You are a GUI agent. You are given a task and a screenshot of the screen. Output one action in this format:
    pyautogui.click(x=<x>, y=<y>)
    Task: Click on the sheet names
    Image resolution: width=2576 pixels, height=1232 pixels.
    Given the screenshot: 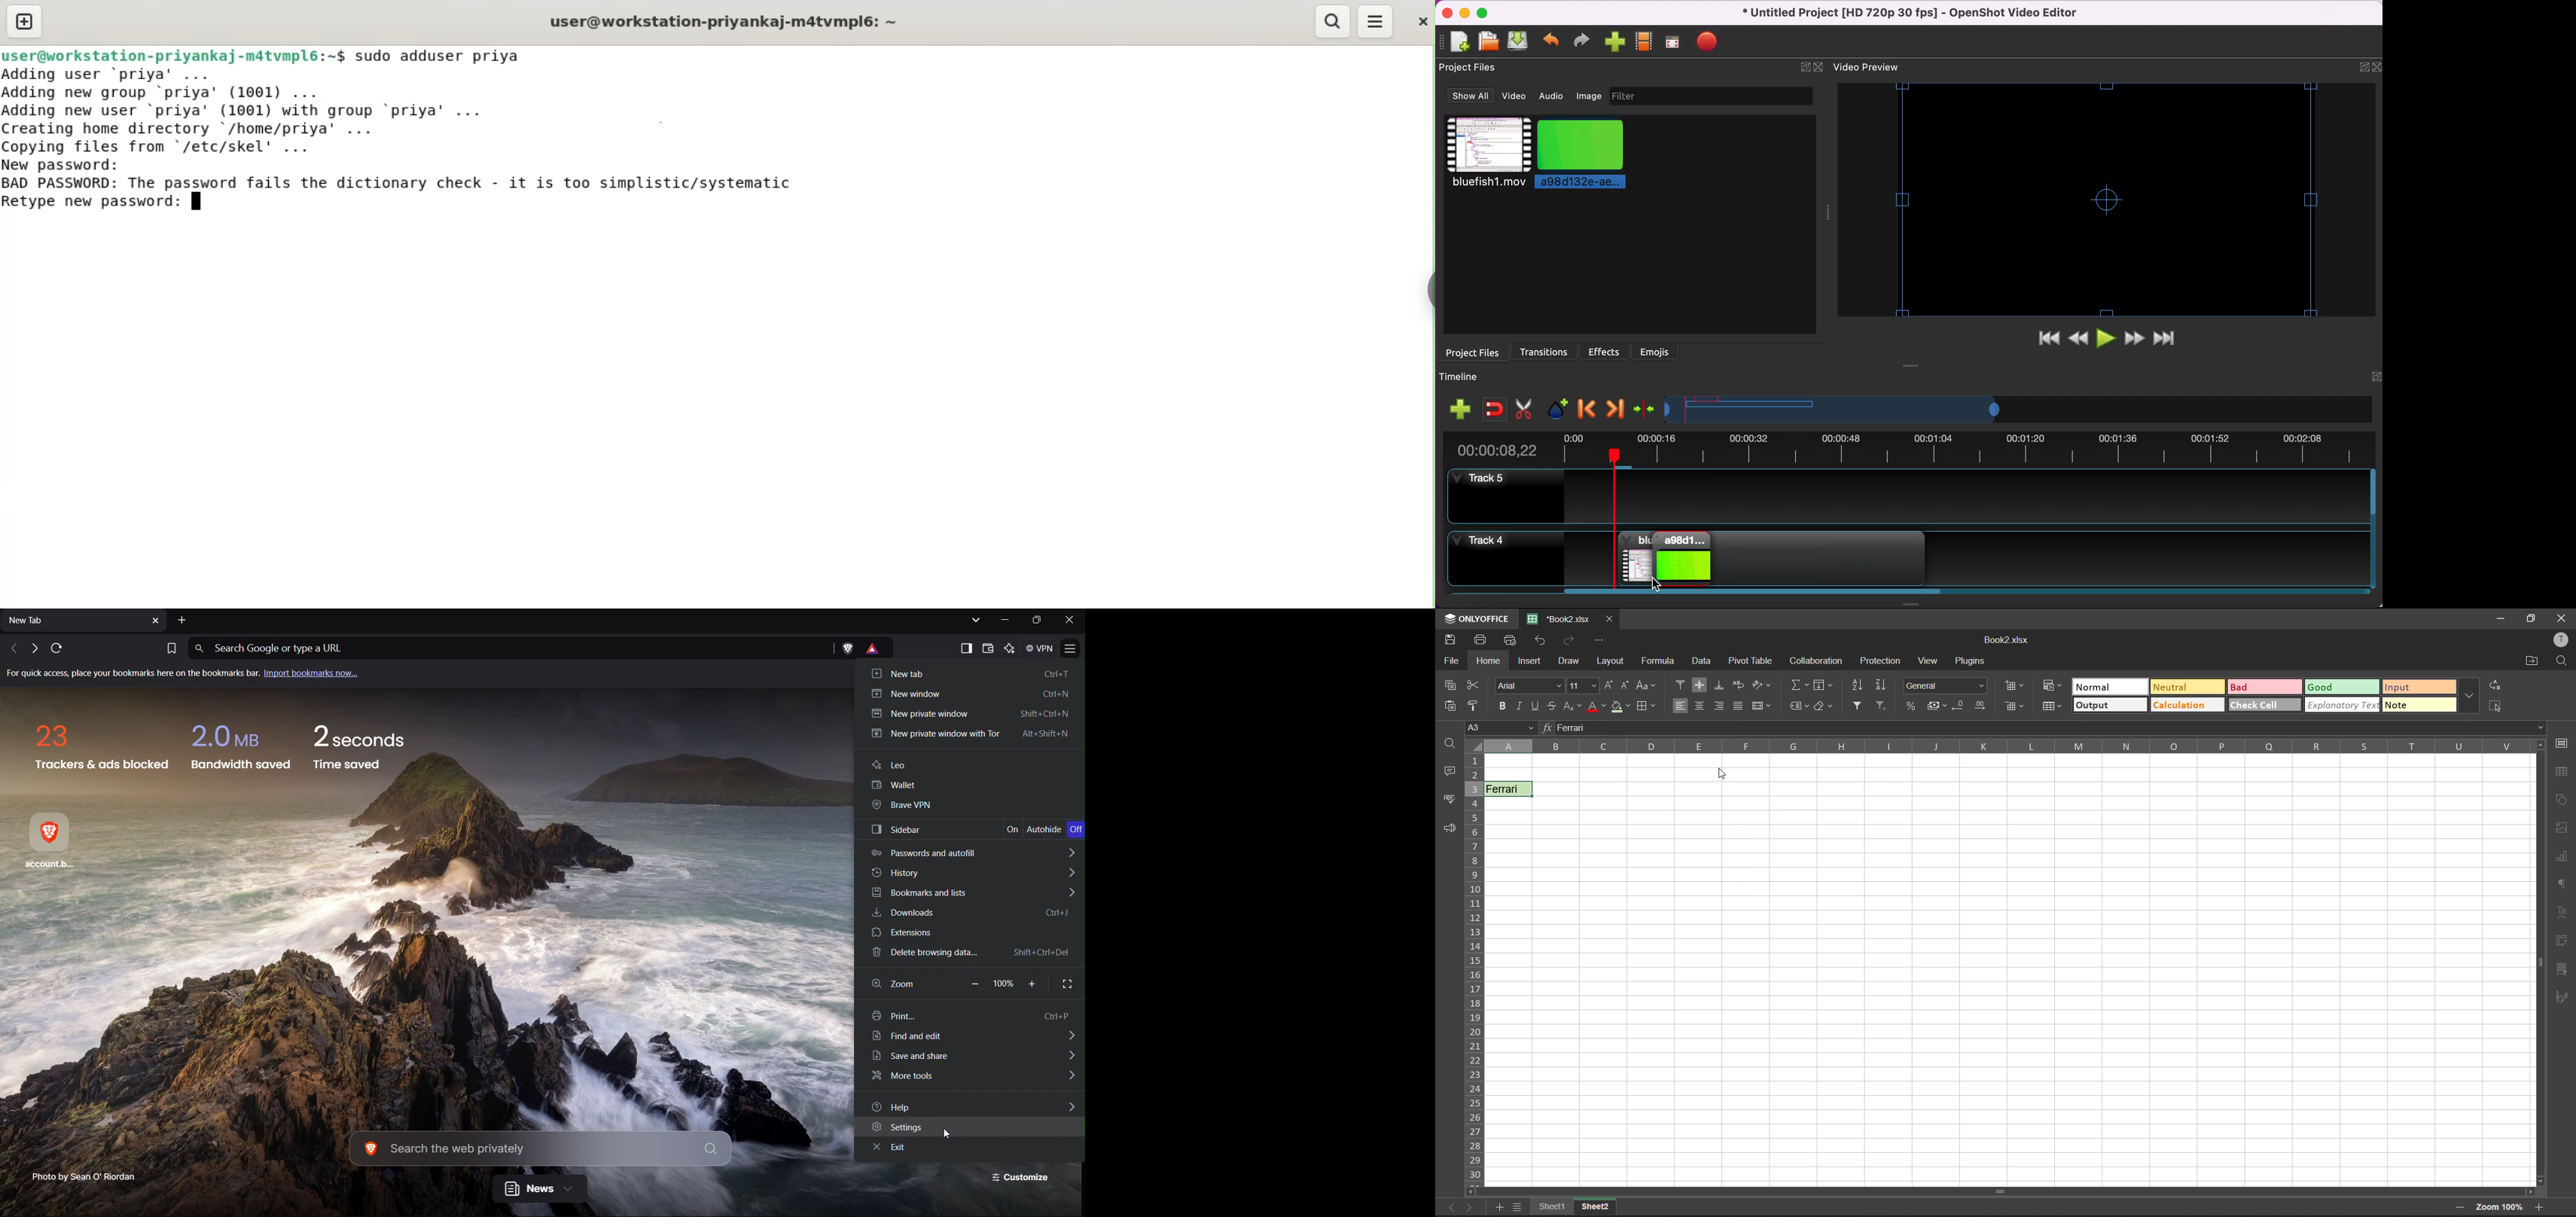 What is the action you would take?
    pyautogui.click(x=1553, y=1207)
    